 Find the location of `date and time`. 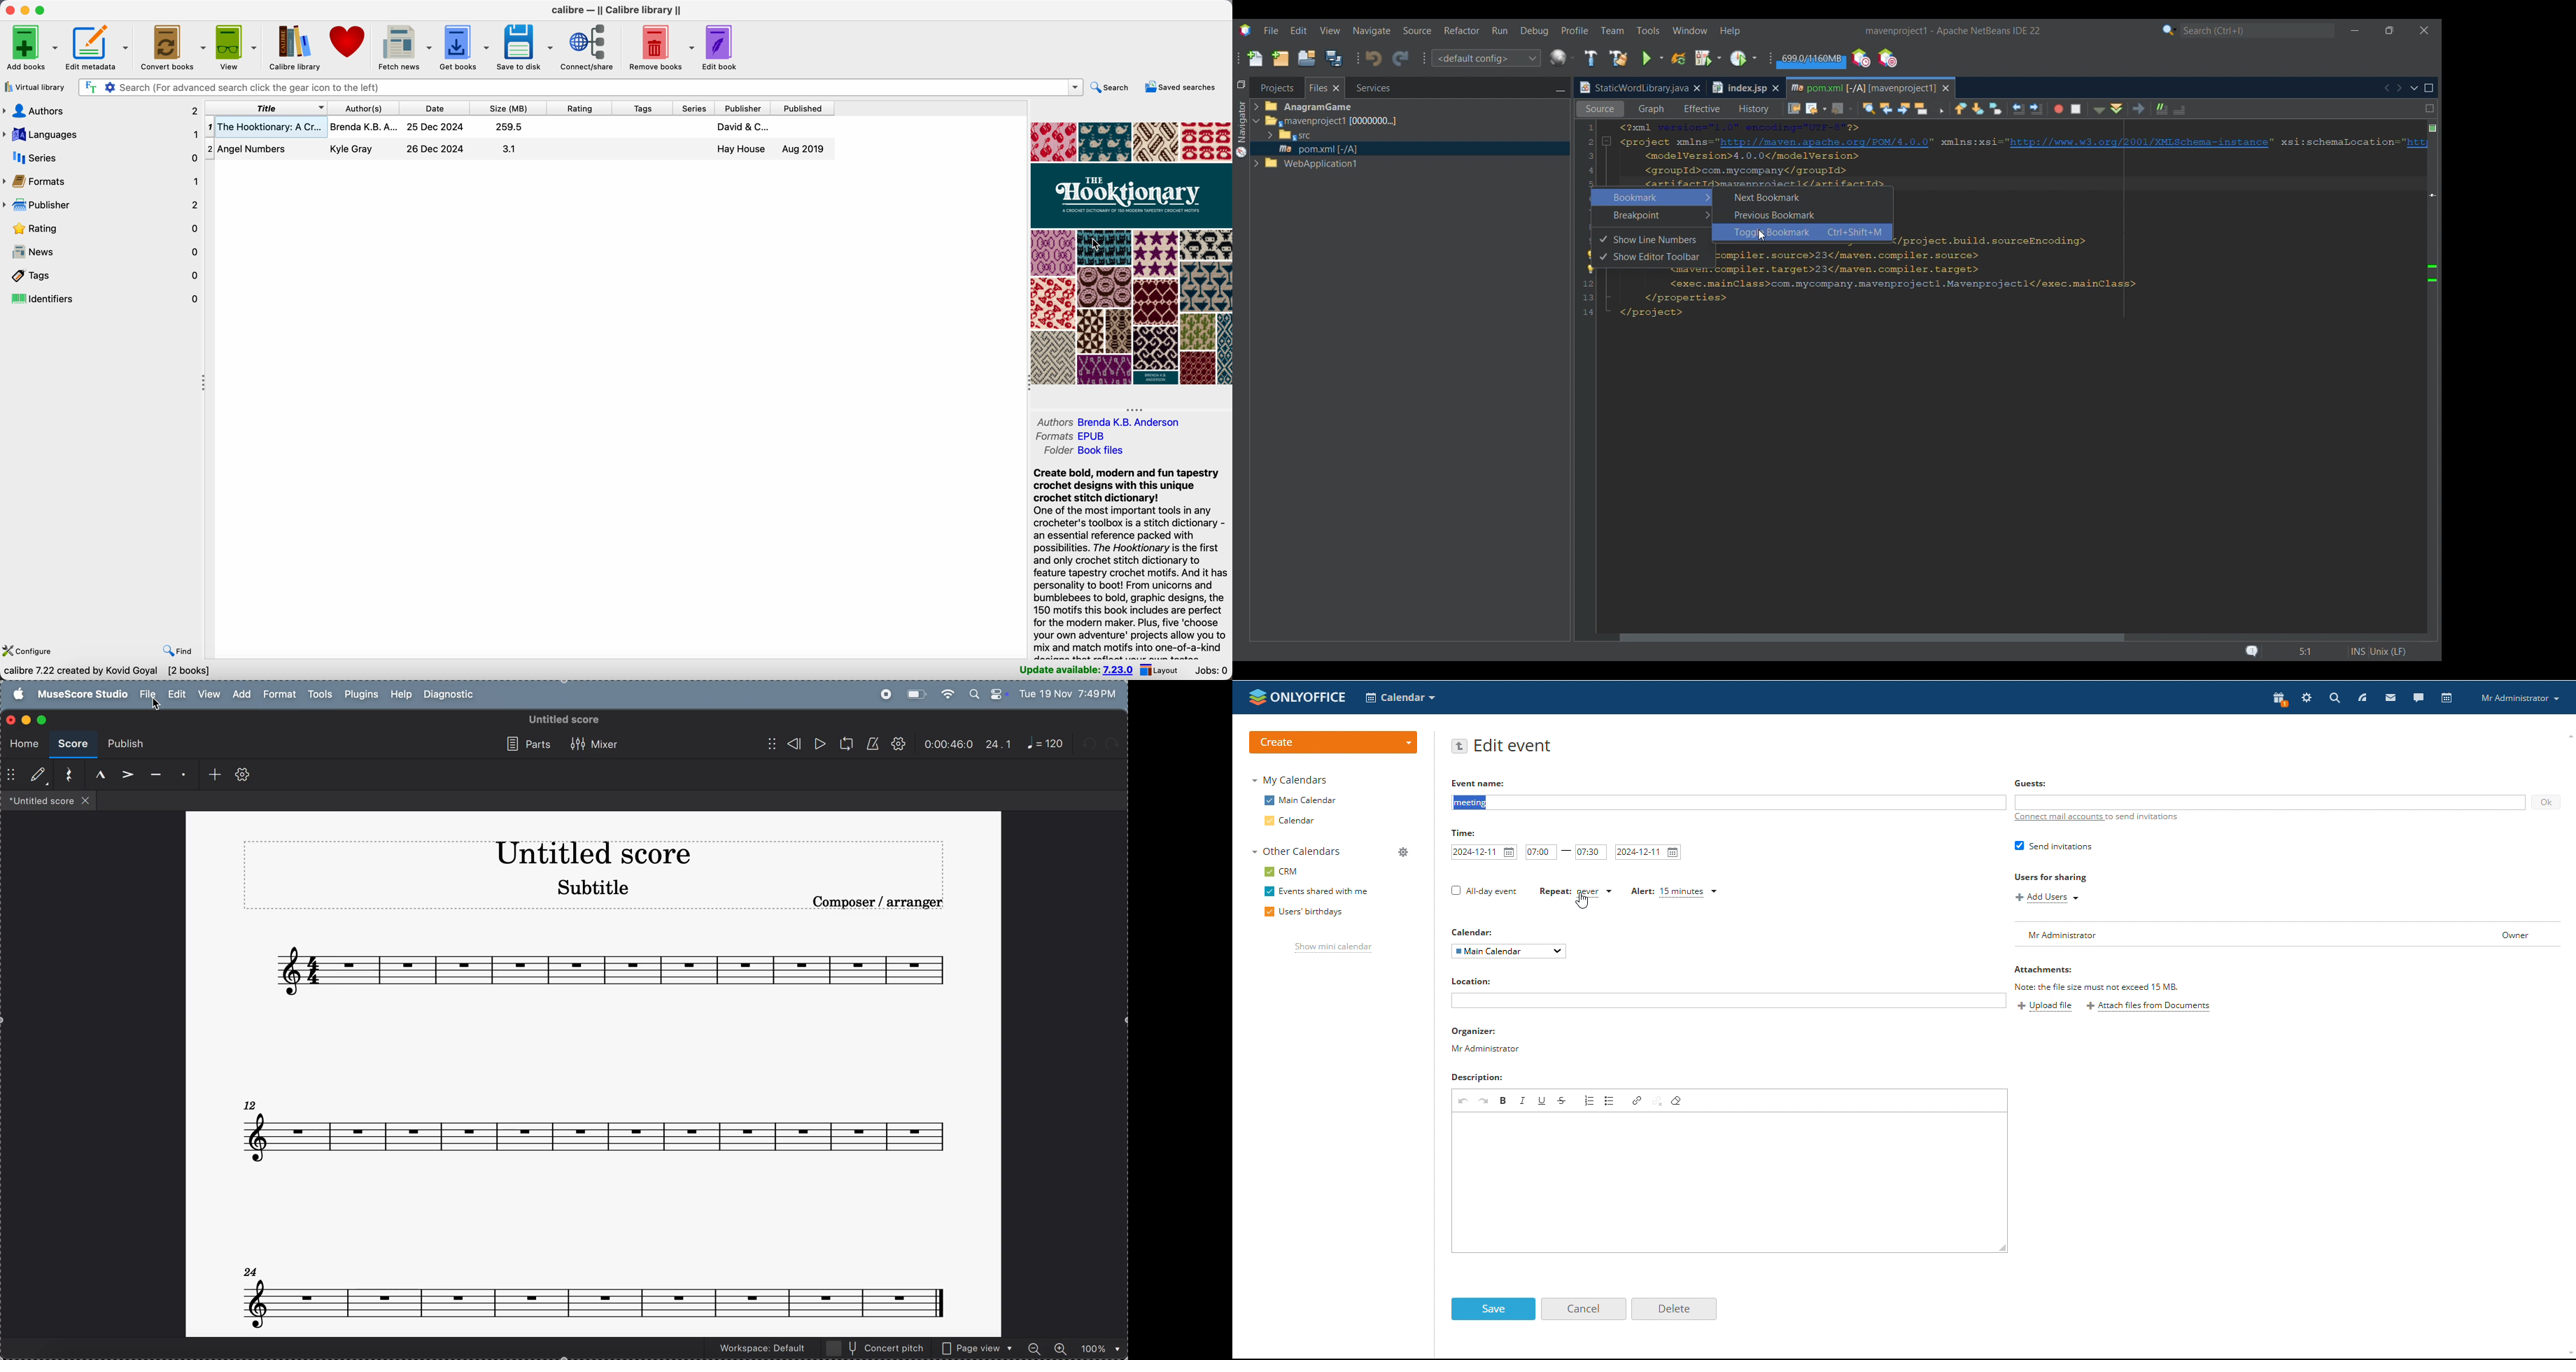

date and time is located at coordinates (1069, 693).